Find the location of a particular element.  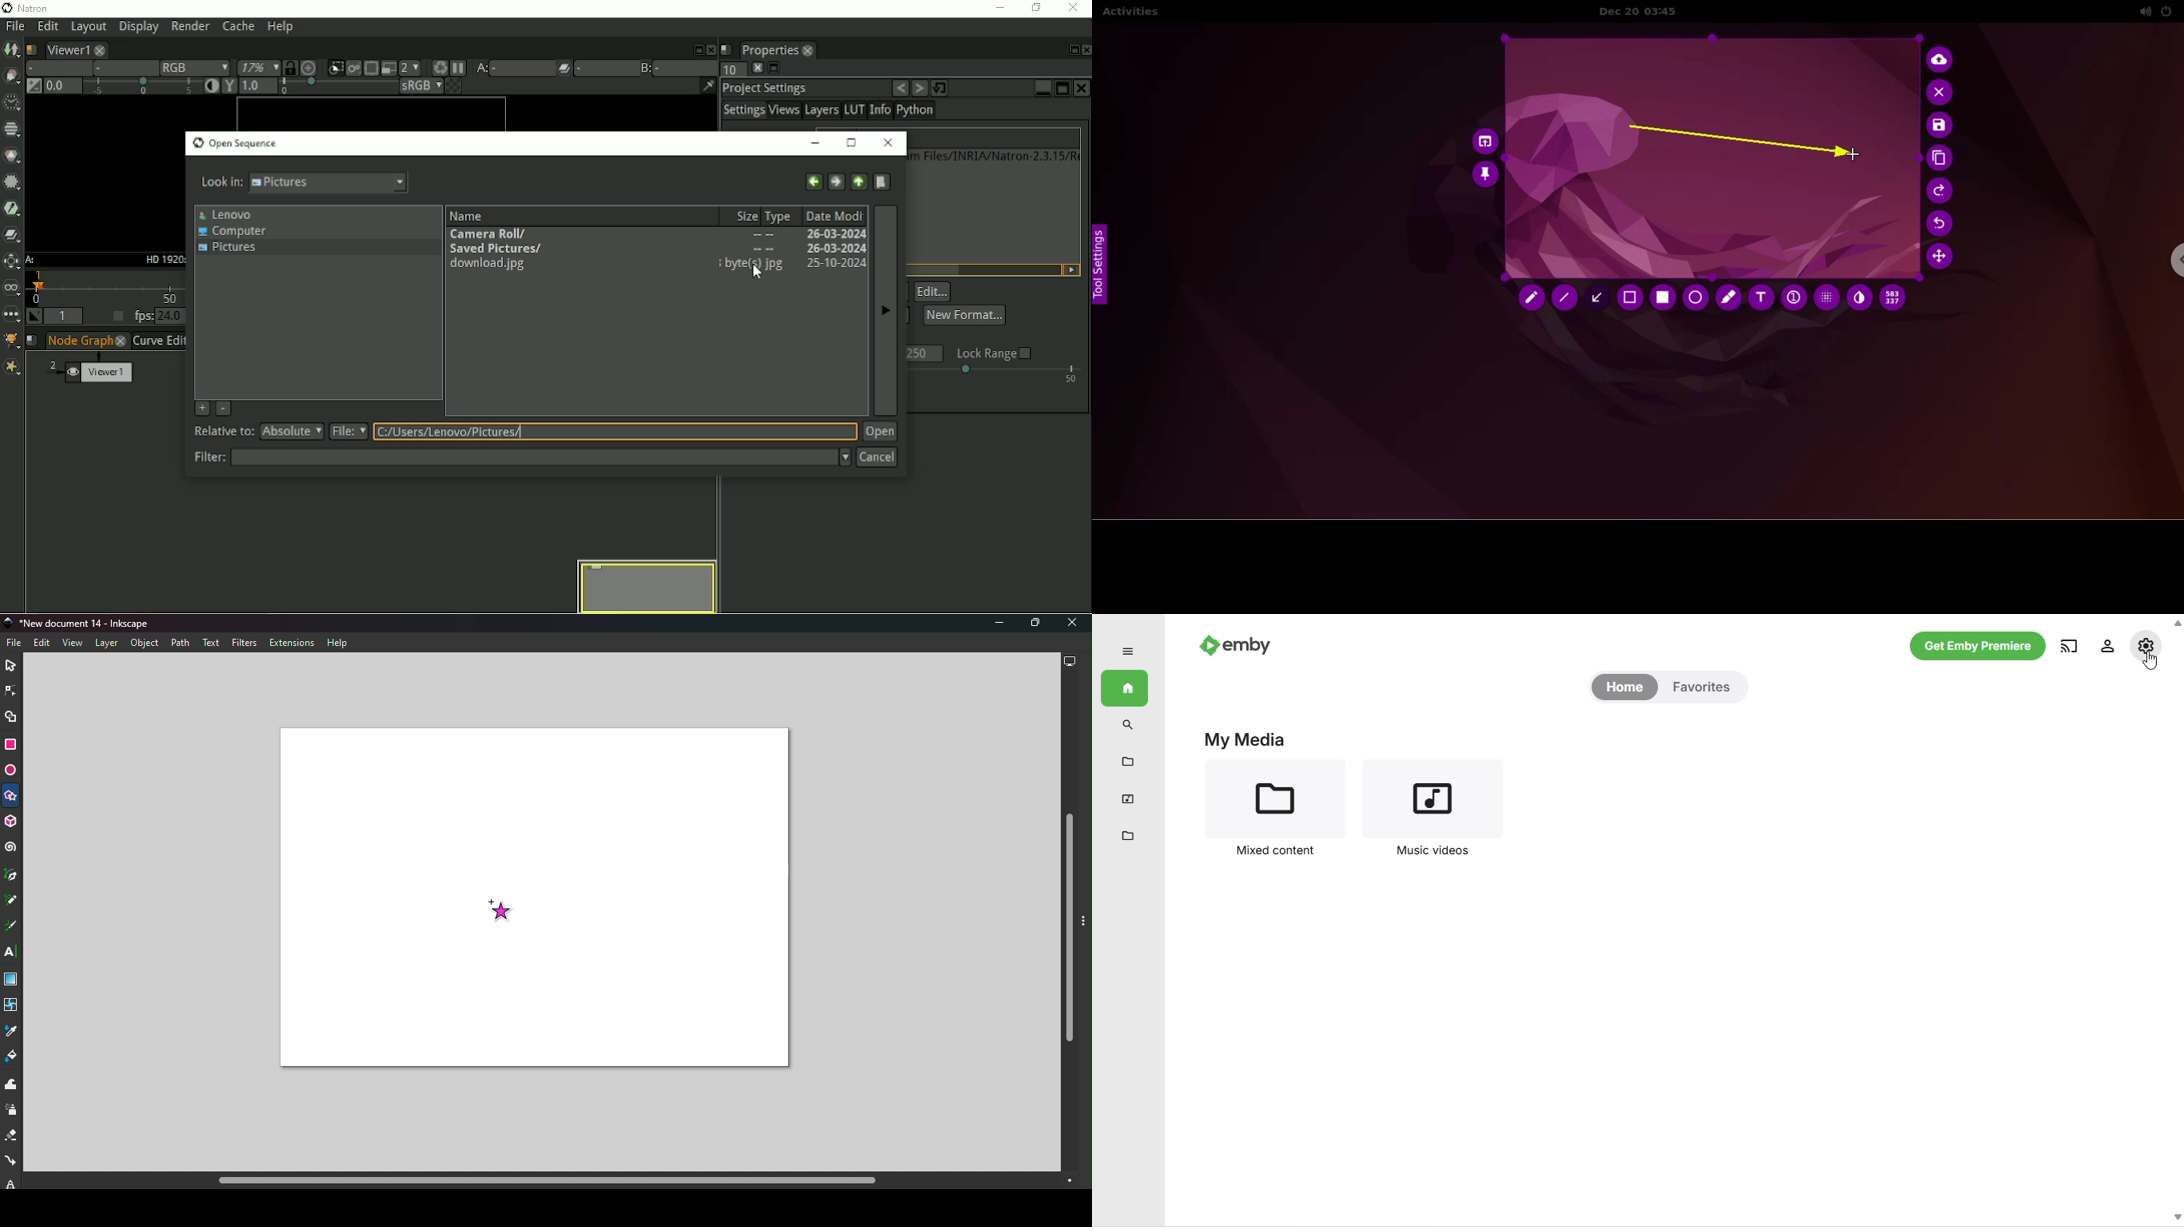

Toggle command panel is located at coordinates (1086, 930).